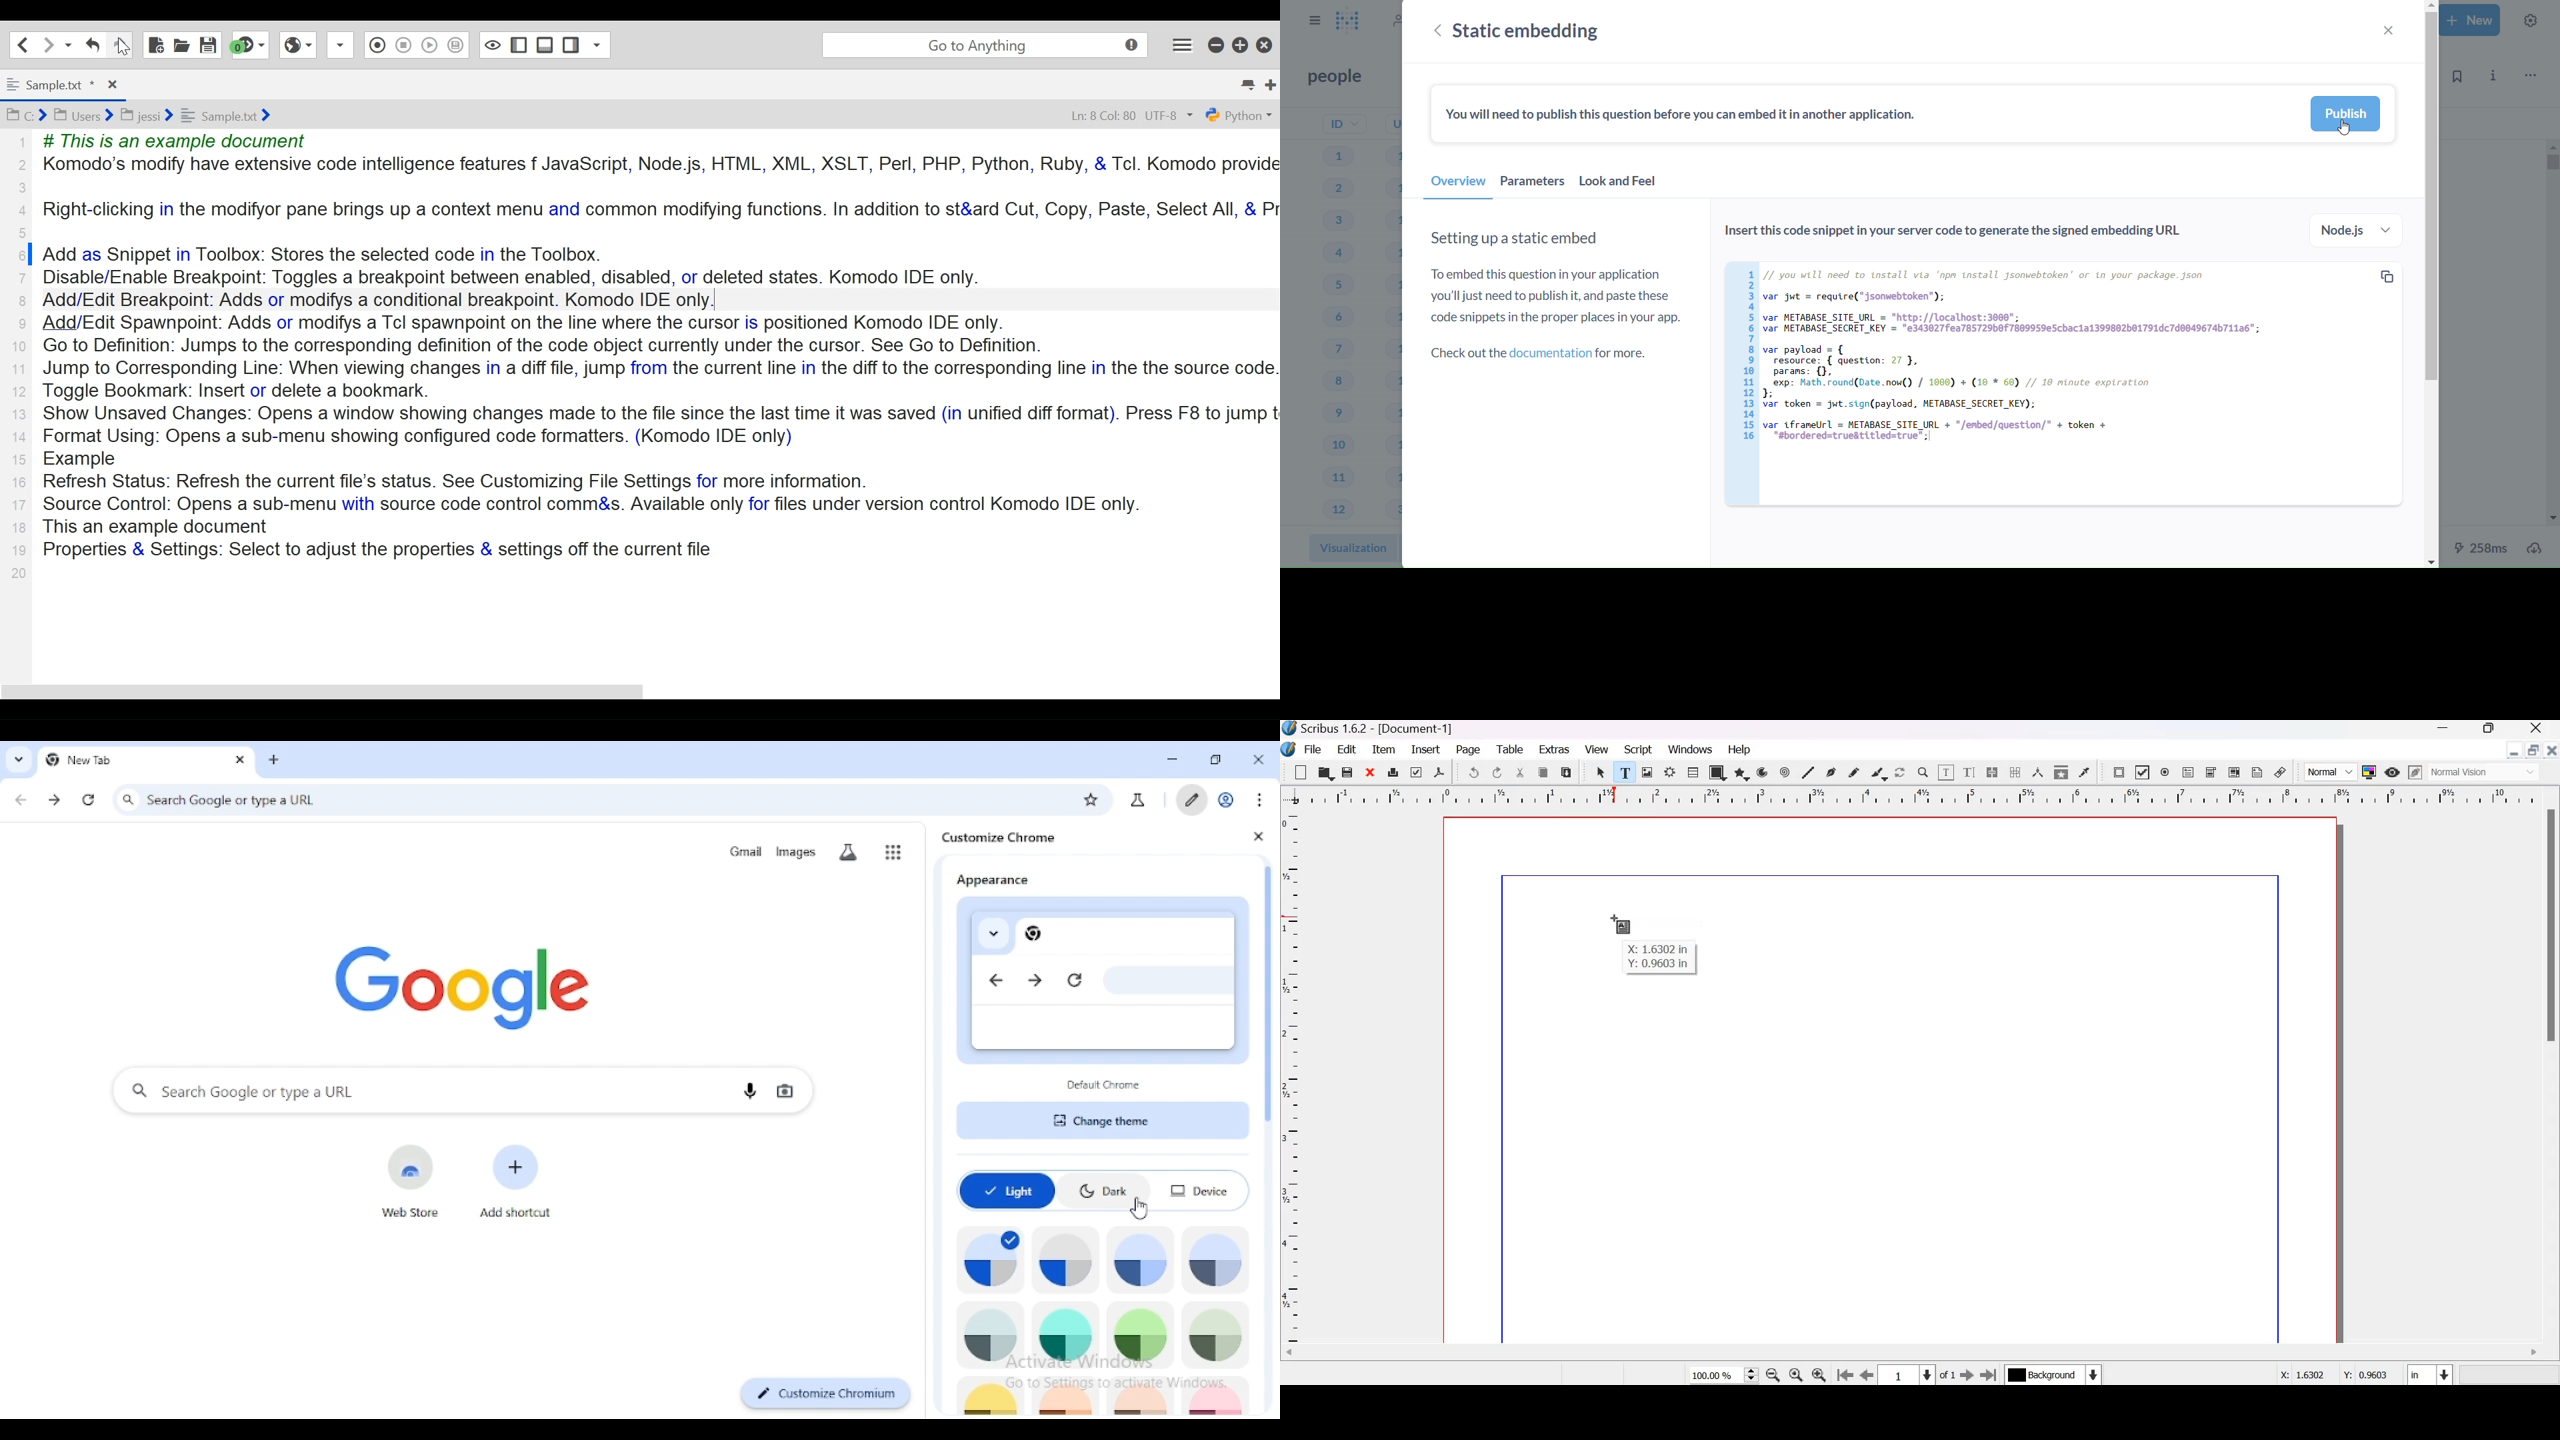  I want to click on X: 1.6302 in Y: 0.9603 in, so click(1661, 957).